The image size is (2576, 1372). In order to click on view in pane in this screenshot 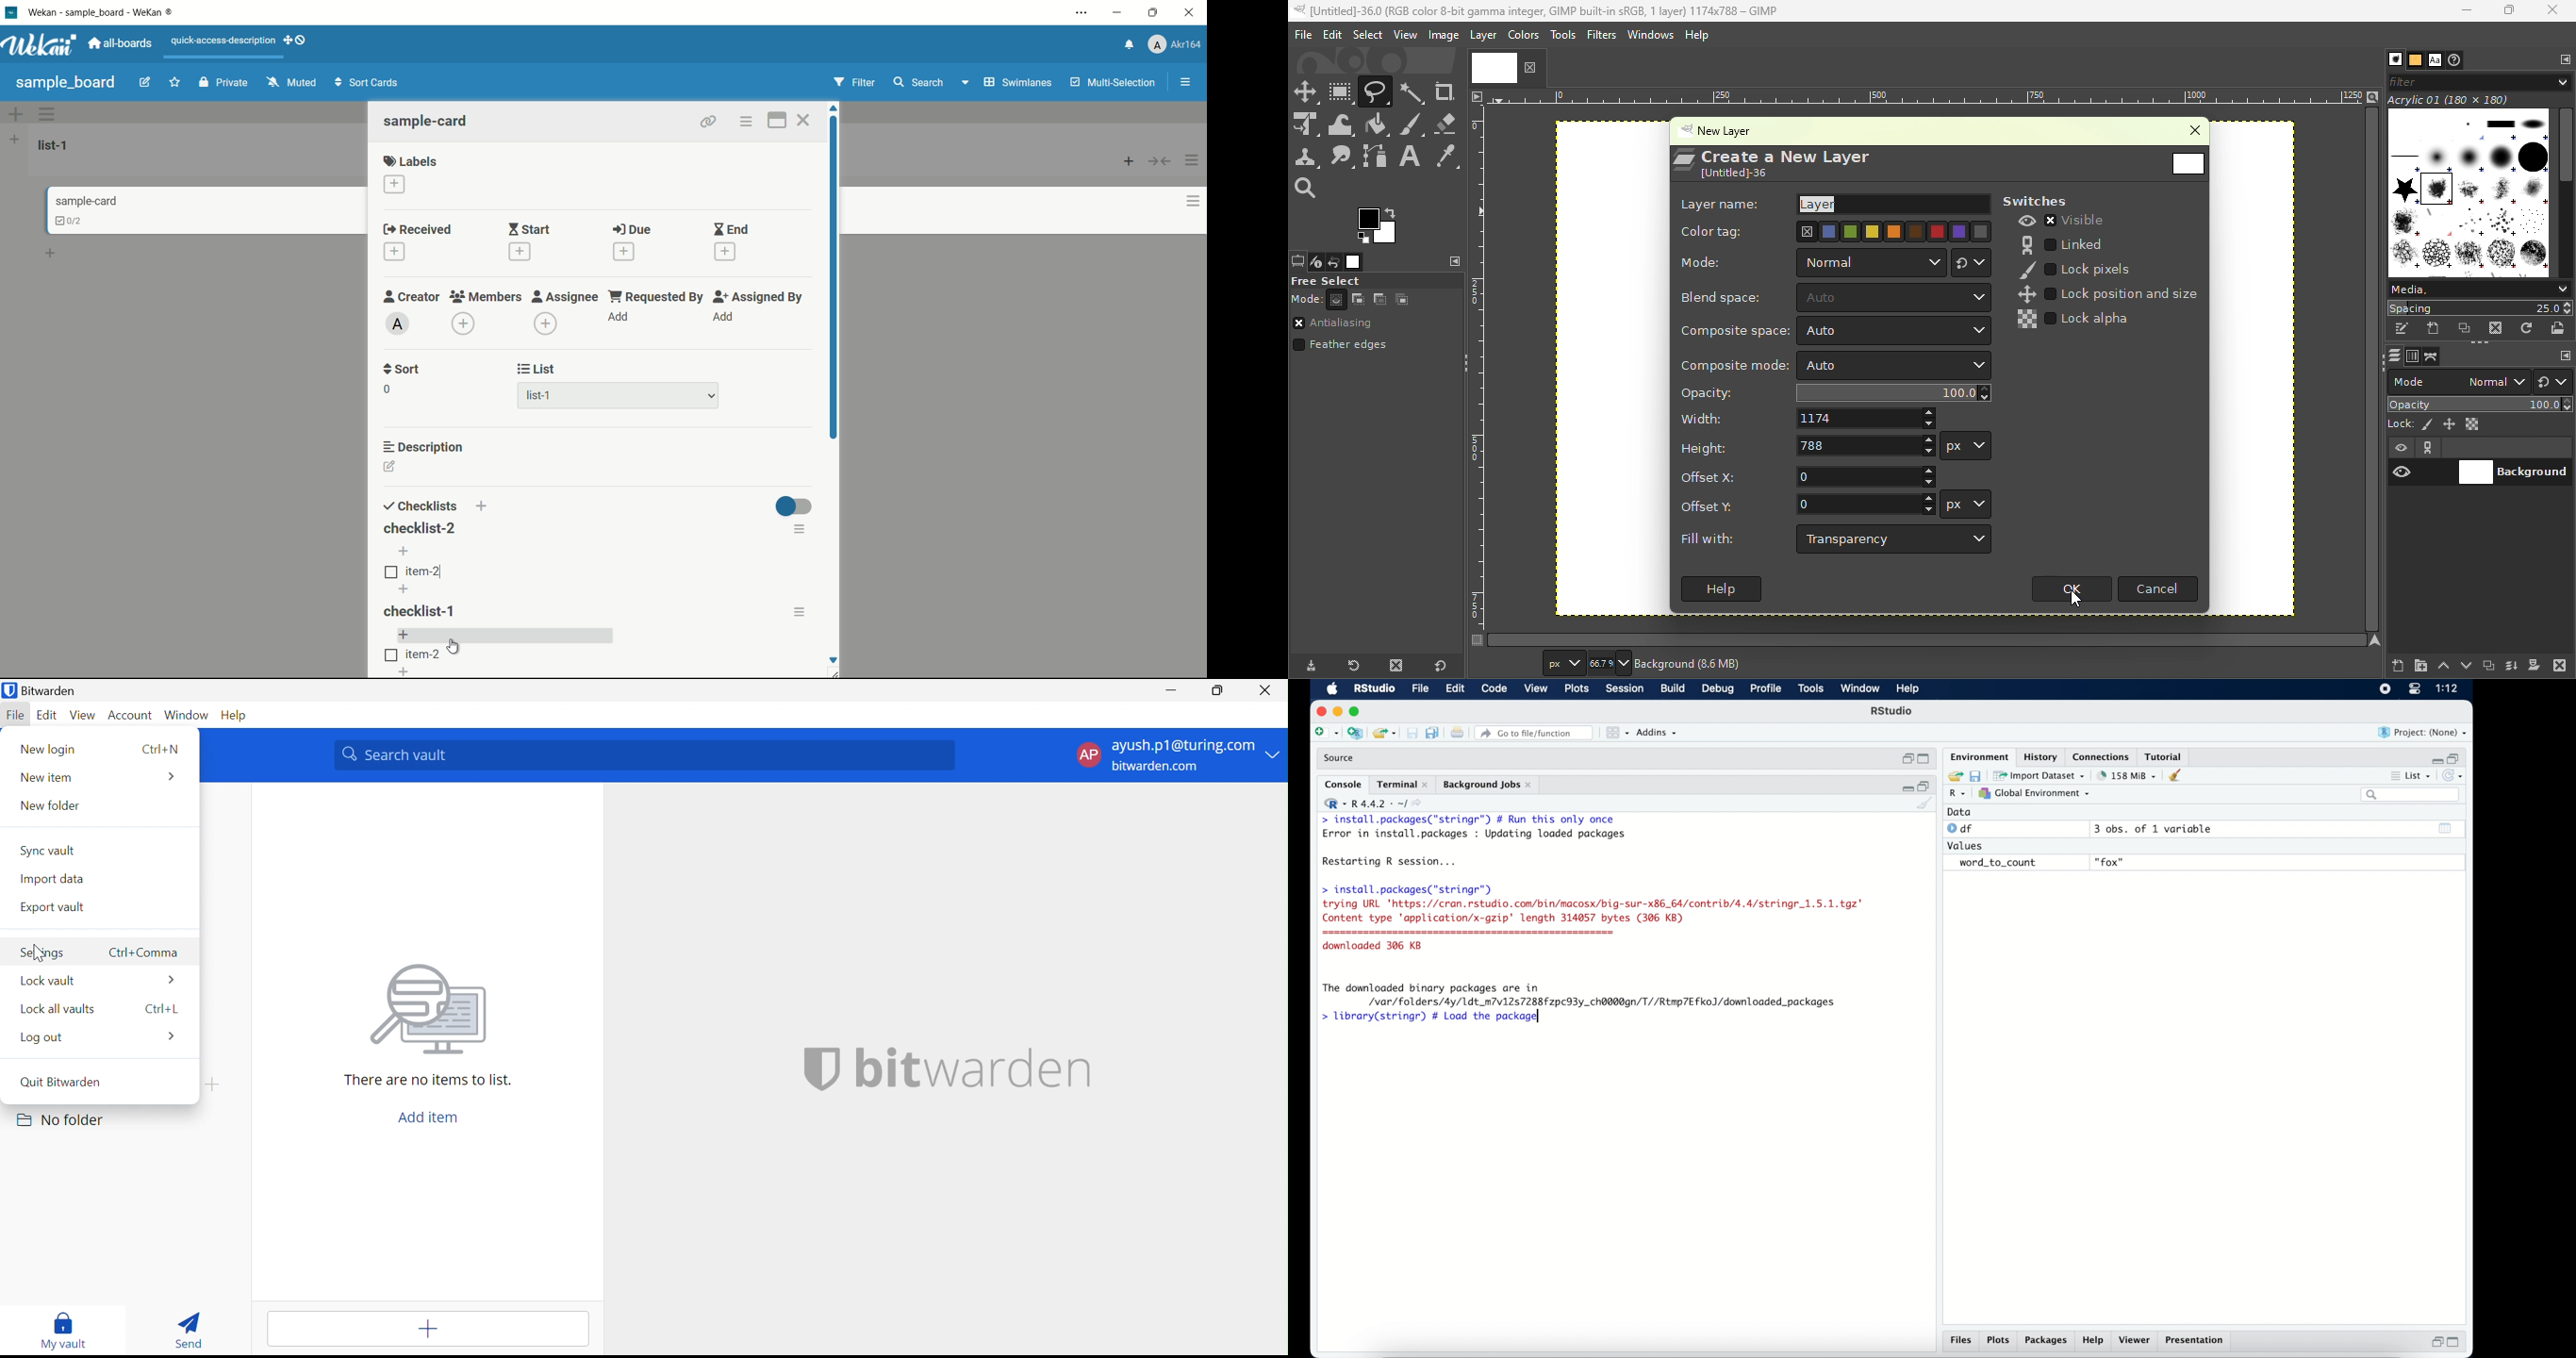, I will do `click(1616, 733)`.